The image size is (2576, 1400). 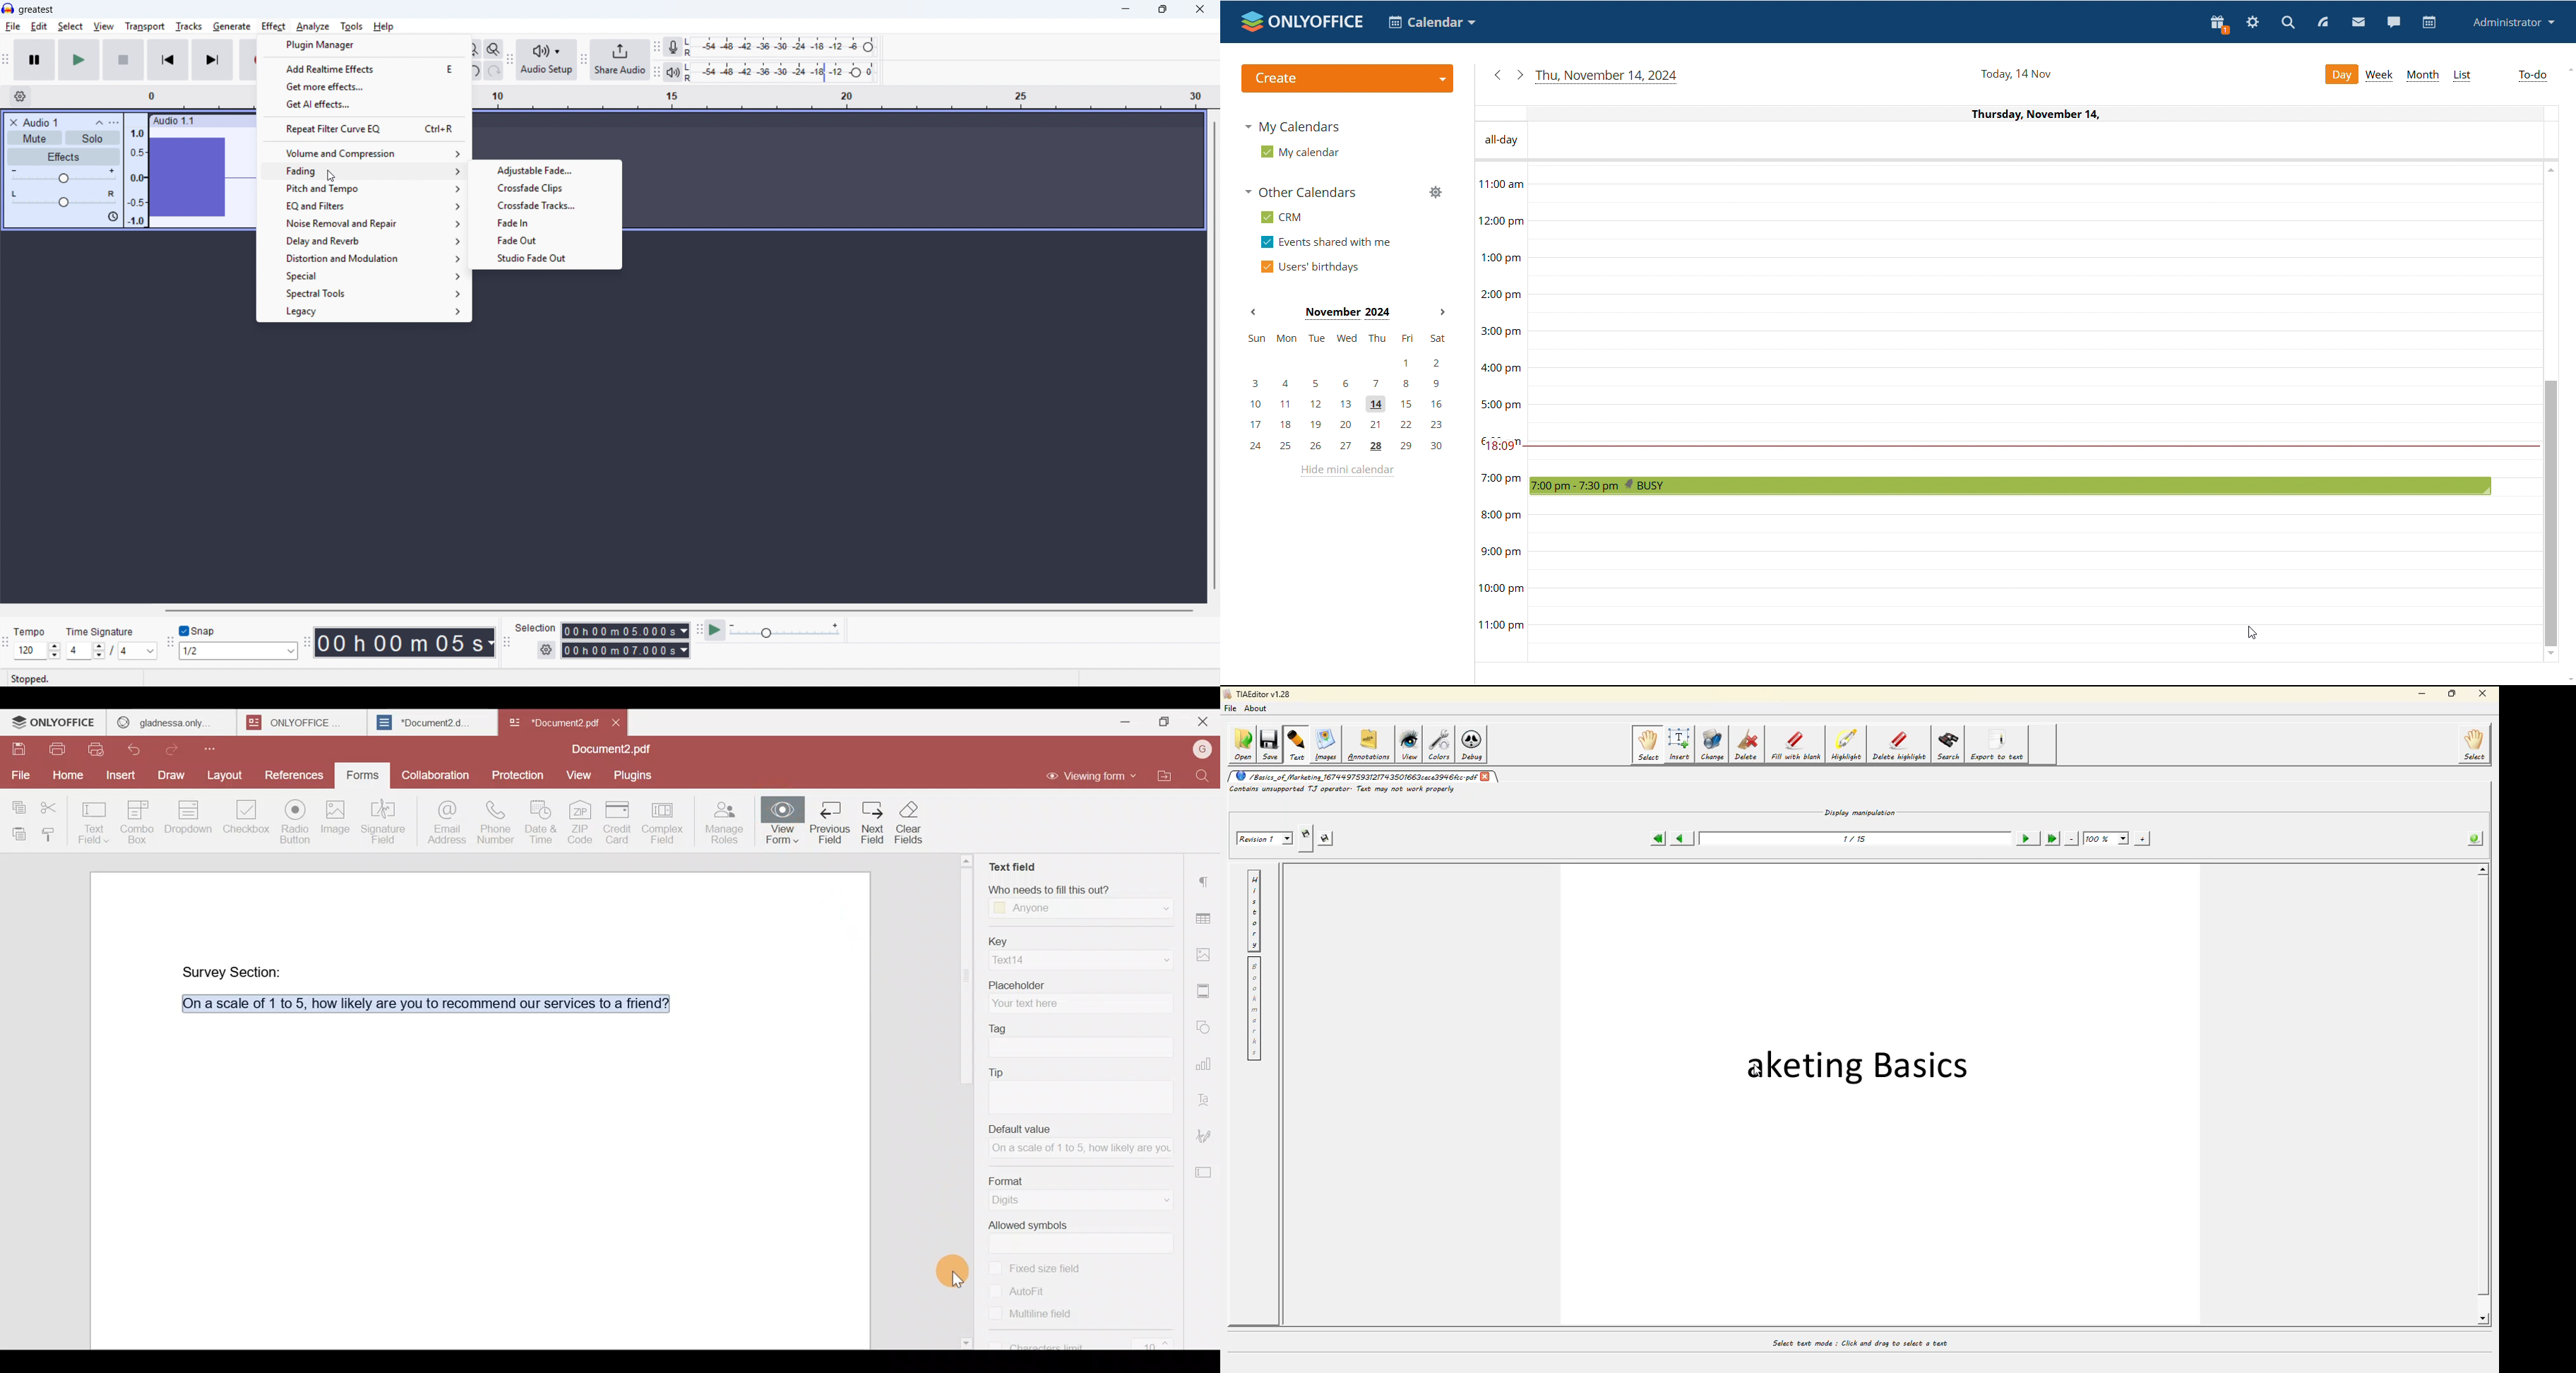 What do you see at coordinates (2552, 655) in the screenshot?
I see `scroll down` at bounding box center [2552, 655].